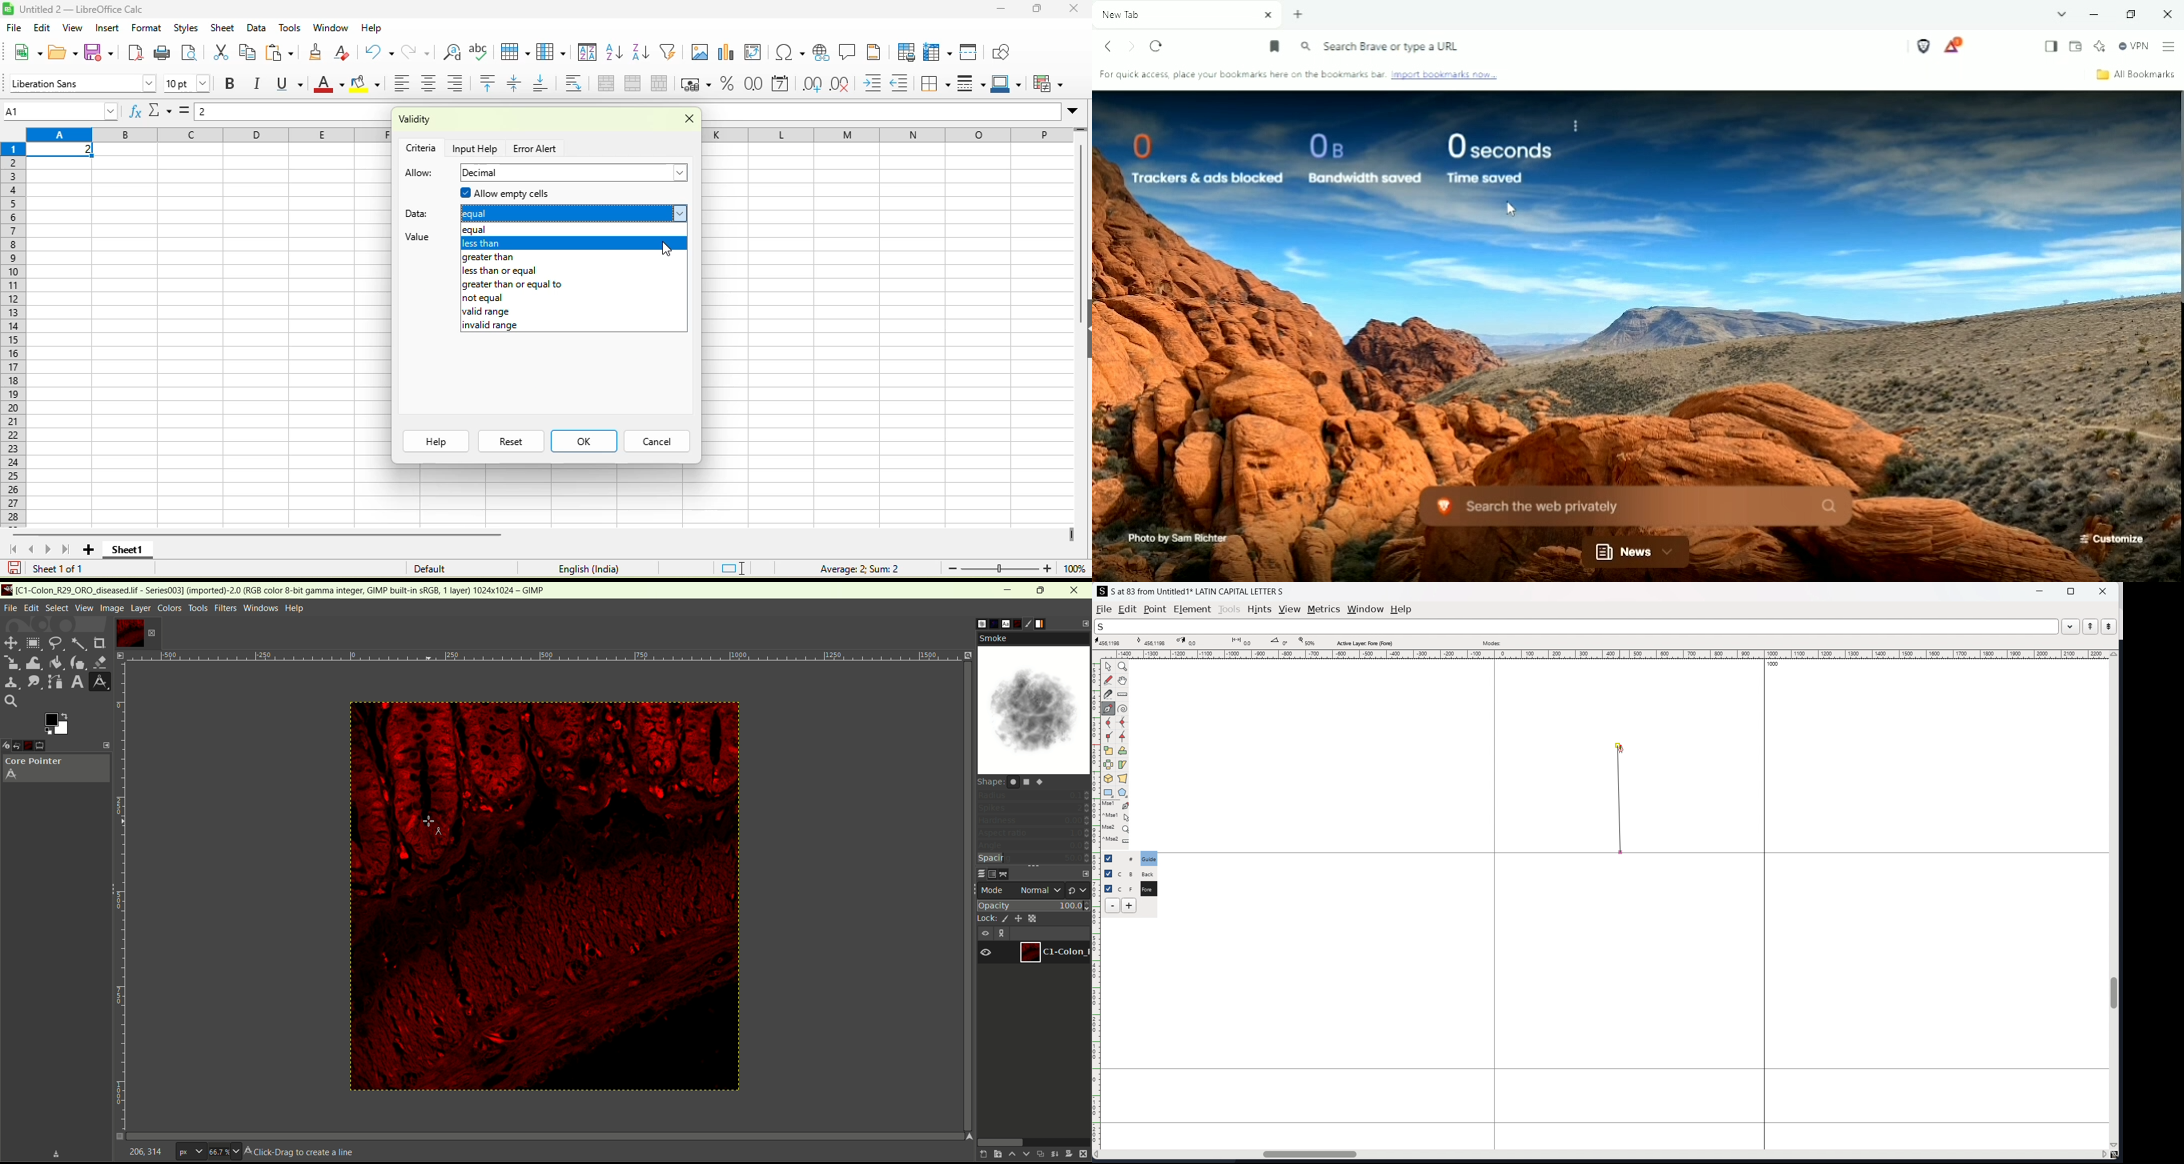 The image size is (2184, 1176). Describe the element at coordinates (994, 890) in the screenshot. I see `mode` at that location.